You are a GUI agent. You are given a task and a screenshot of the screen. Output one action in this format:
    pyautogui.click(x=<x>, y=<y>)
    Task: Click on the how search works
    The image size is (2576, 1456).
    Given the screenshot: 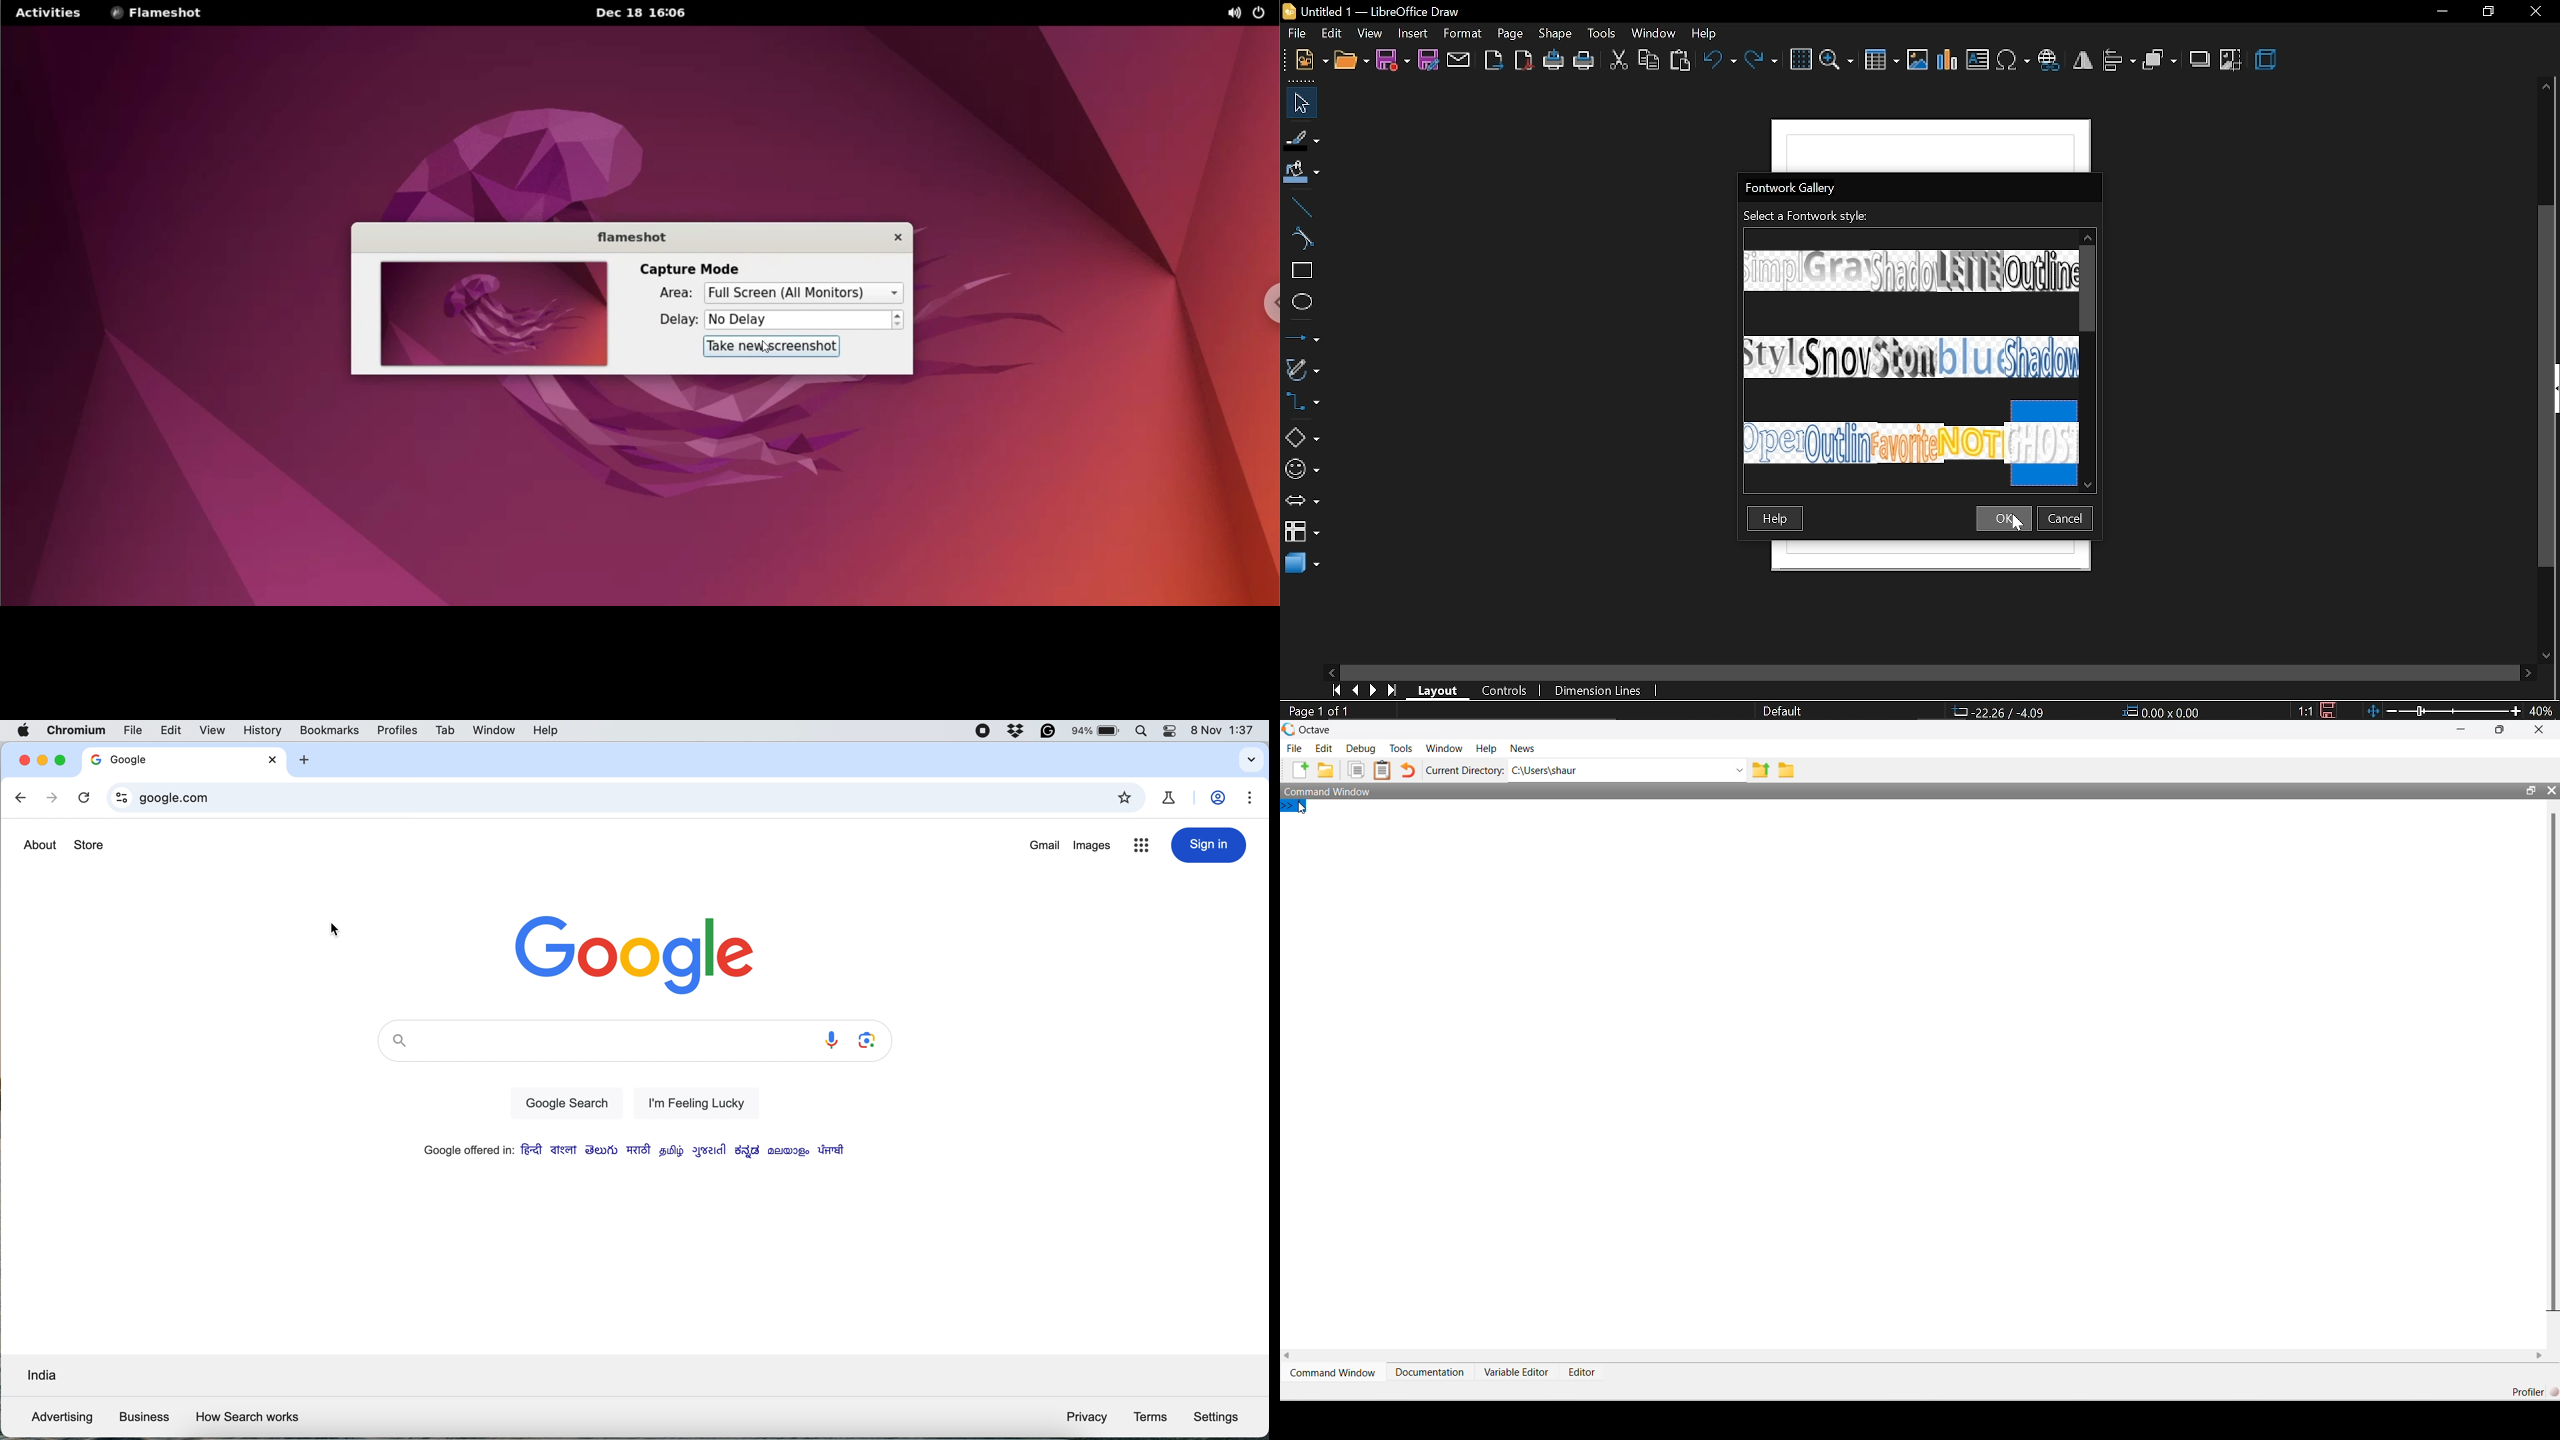 What is the action you would take?
    pyautogui.click(x=248, y=1418)
    